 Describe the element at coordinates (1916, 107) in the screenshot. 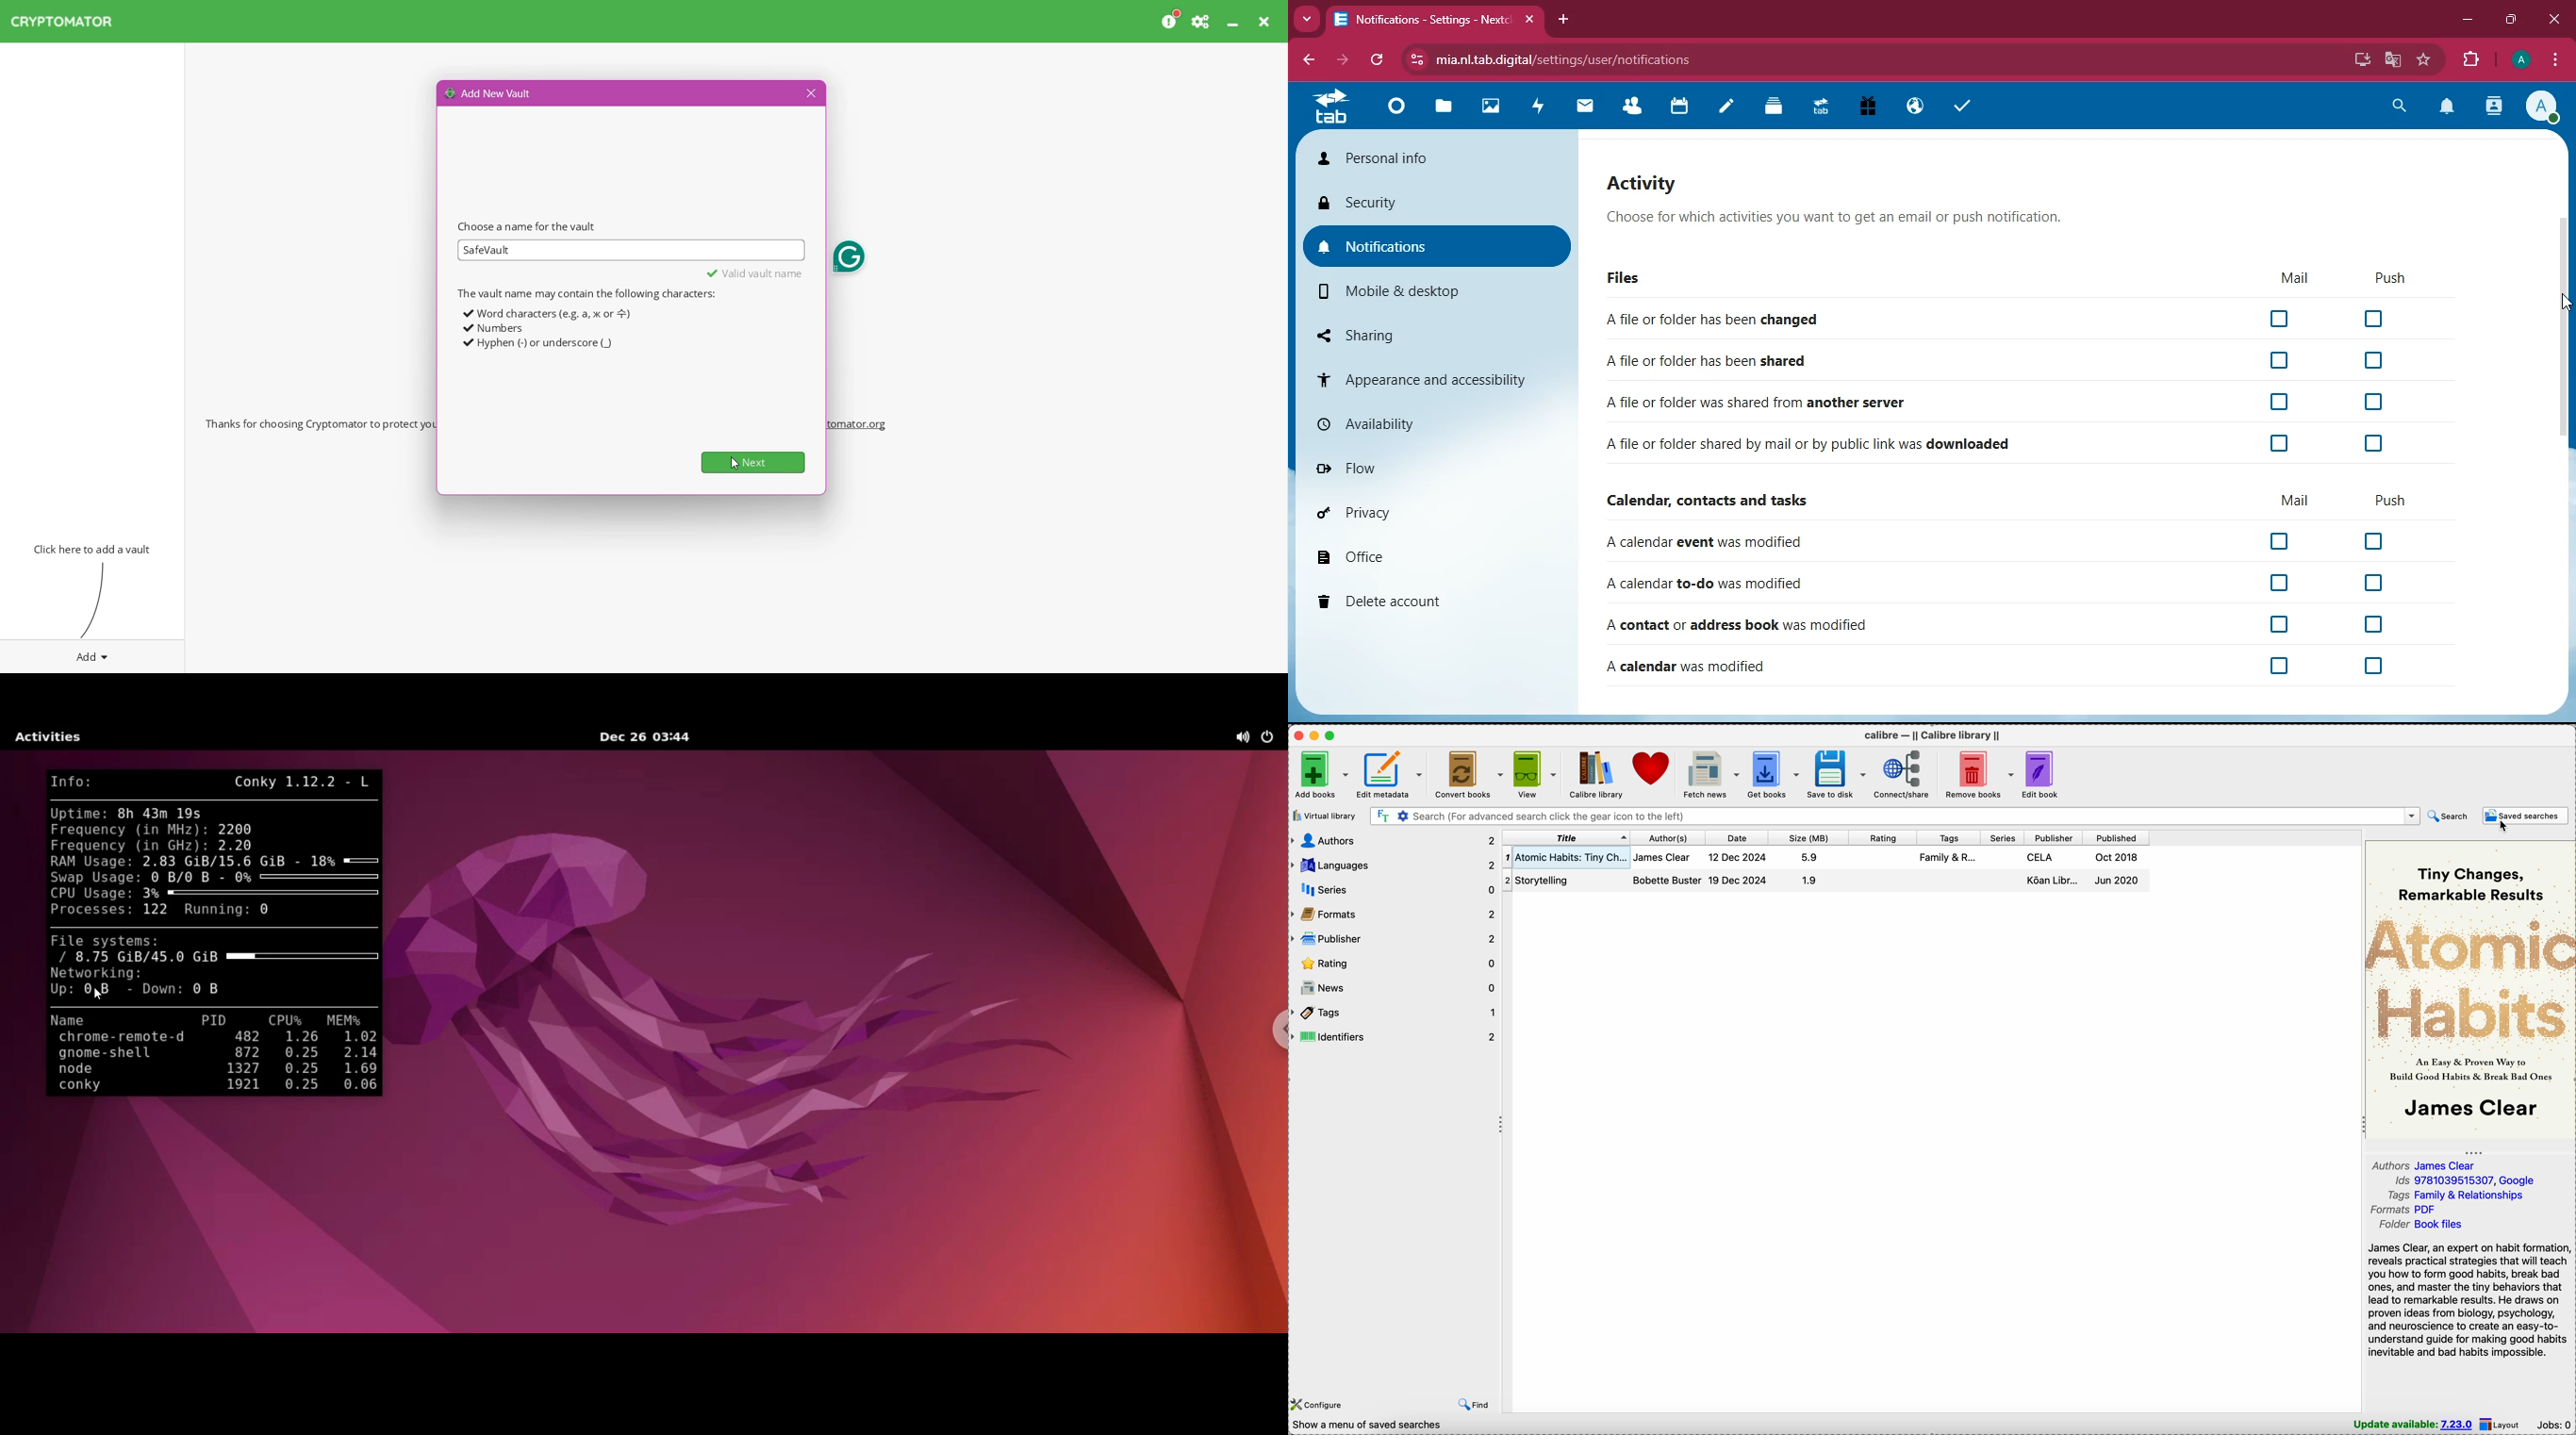

I see `Email Hosting` at that location.